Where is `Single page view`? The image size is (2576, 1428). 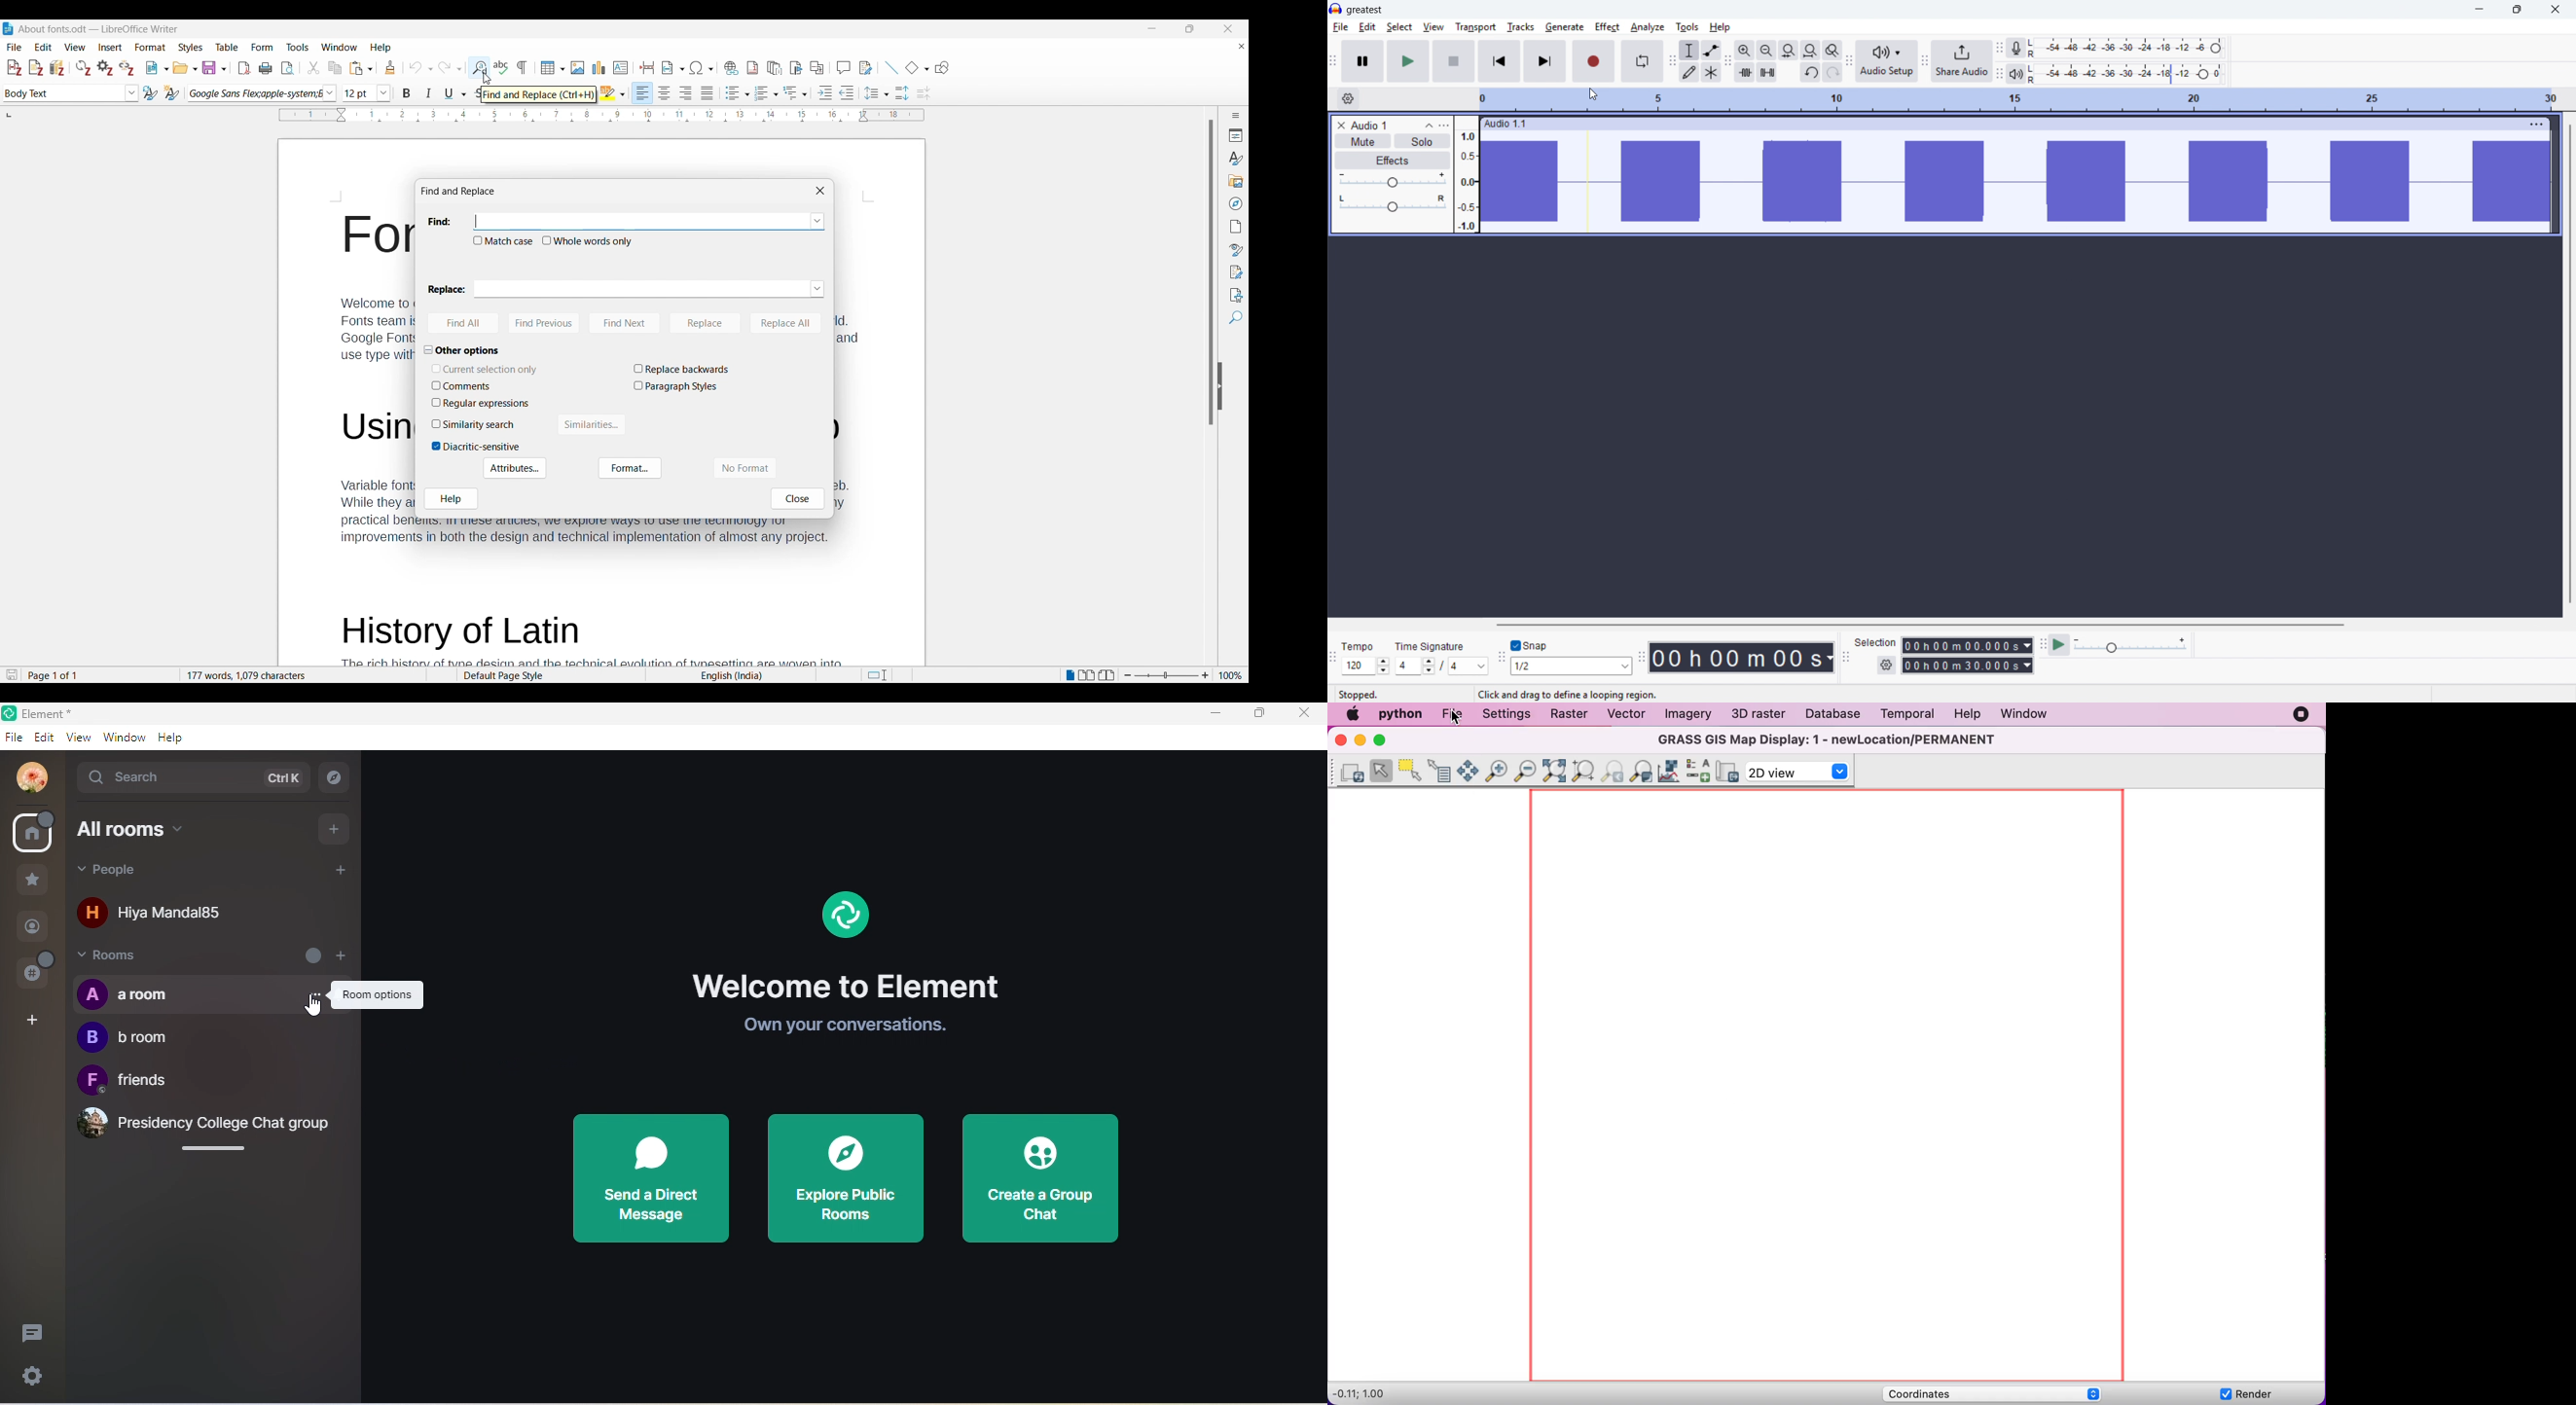
Single page view is located at coordinates (1070, 676).